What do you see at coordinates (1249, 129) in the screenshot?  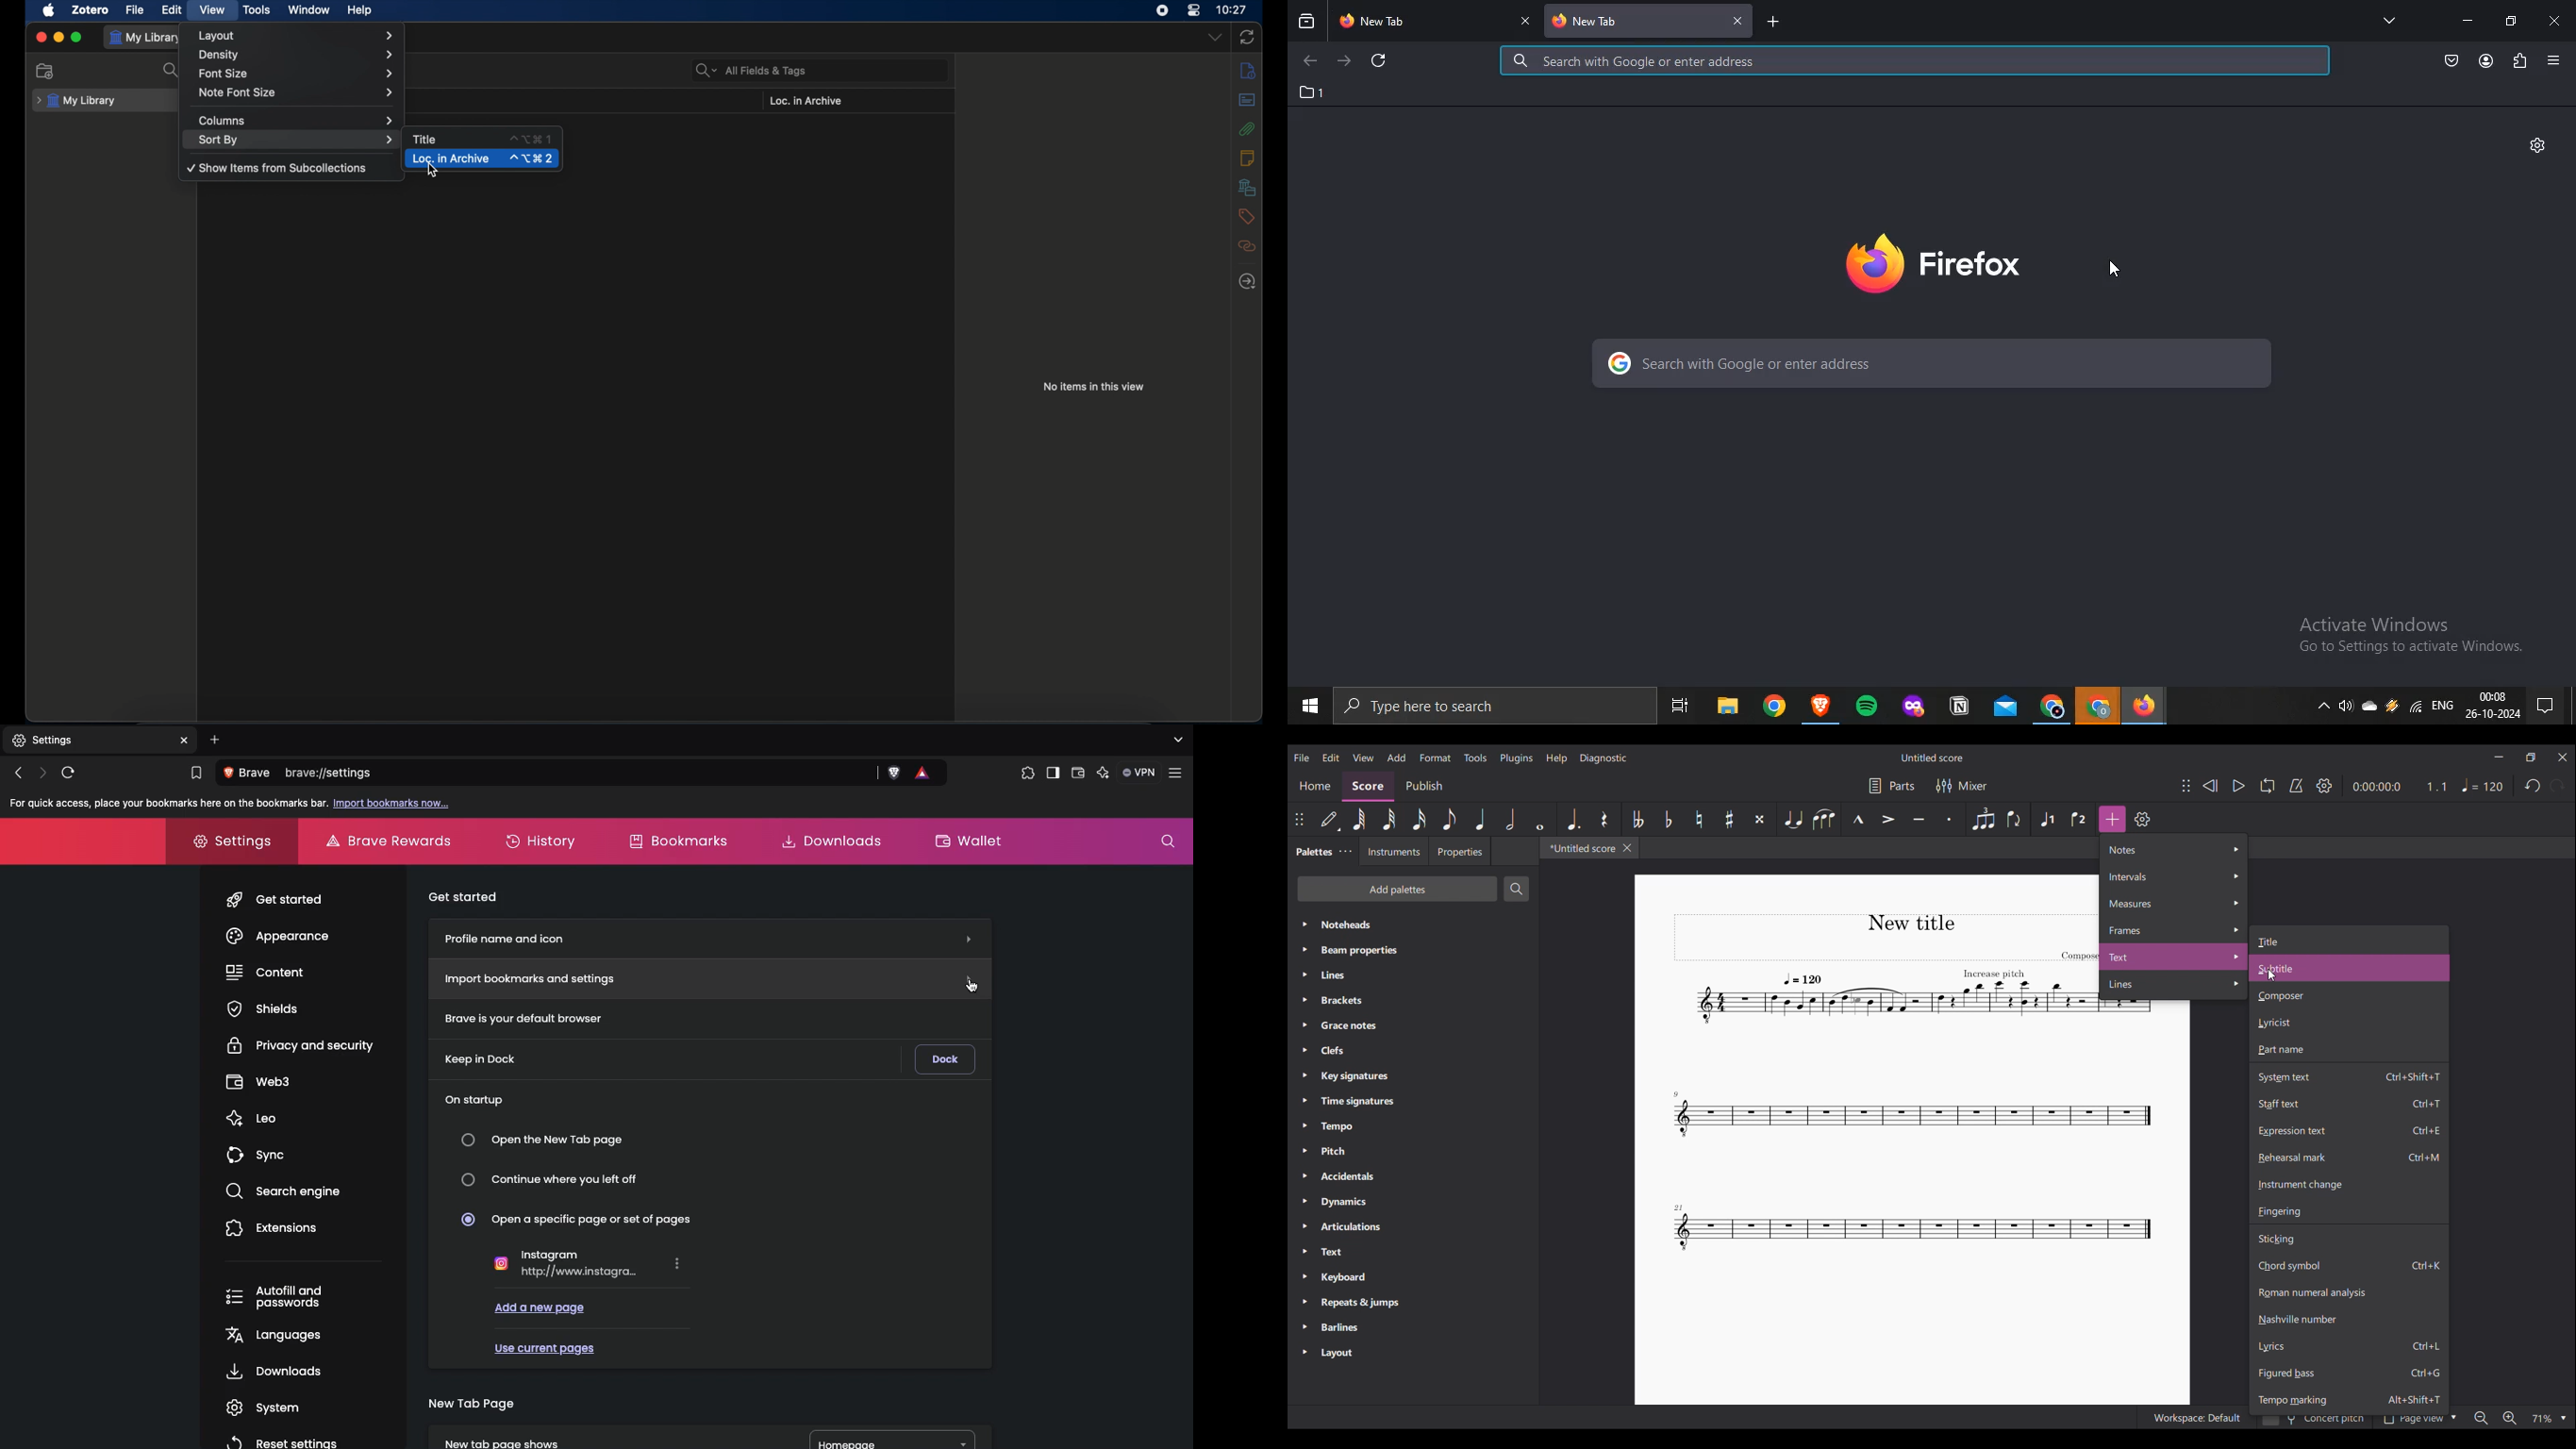 I see `attachments` at bounding box center [1249, 129].